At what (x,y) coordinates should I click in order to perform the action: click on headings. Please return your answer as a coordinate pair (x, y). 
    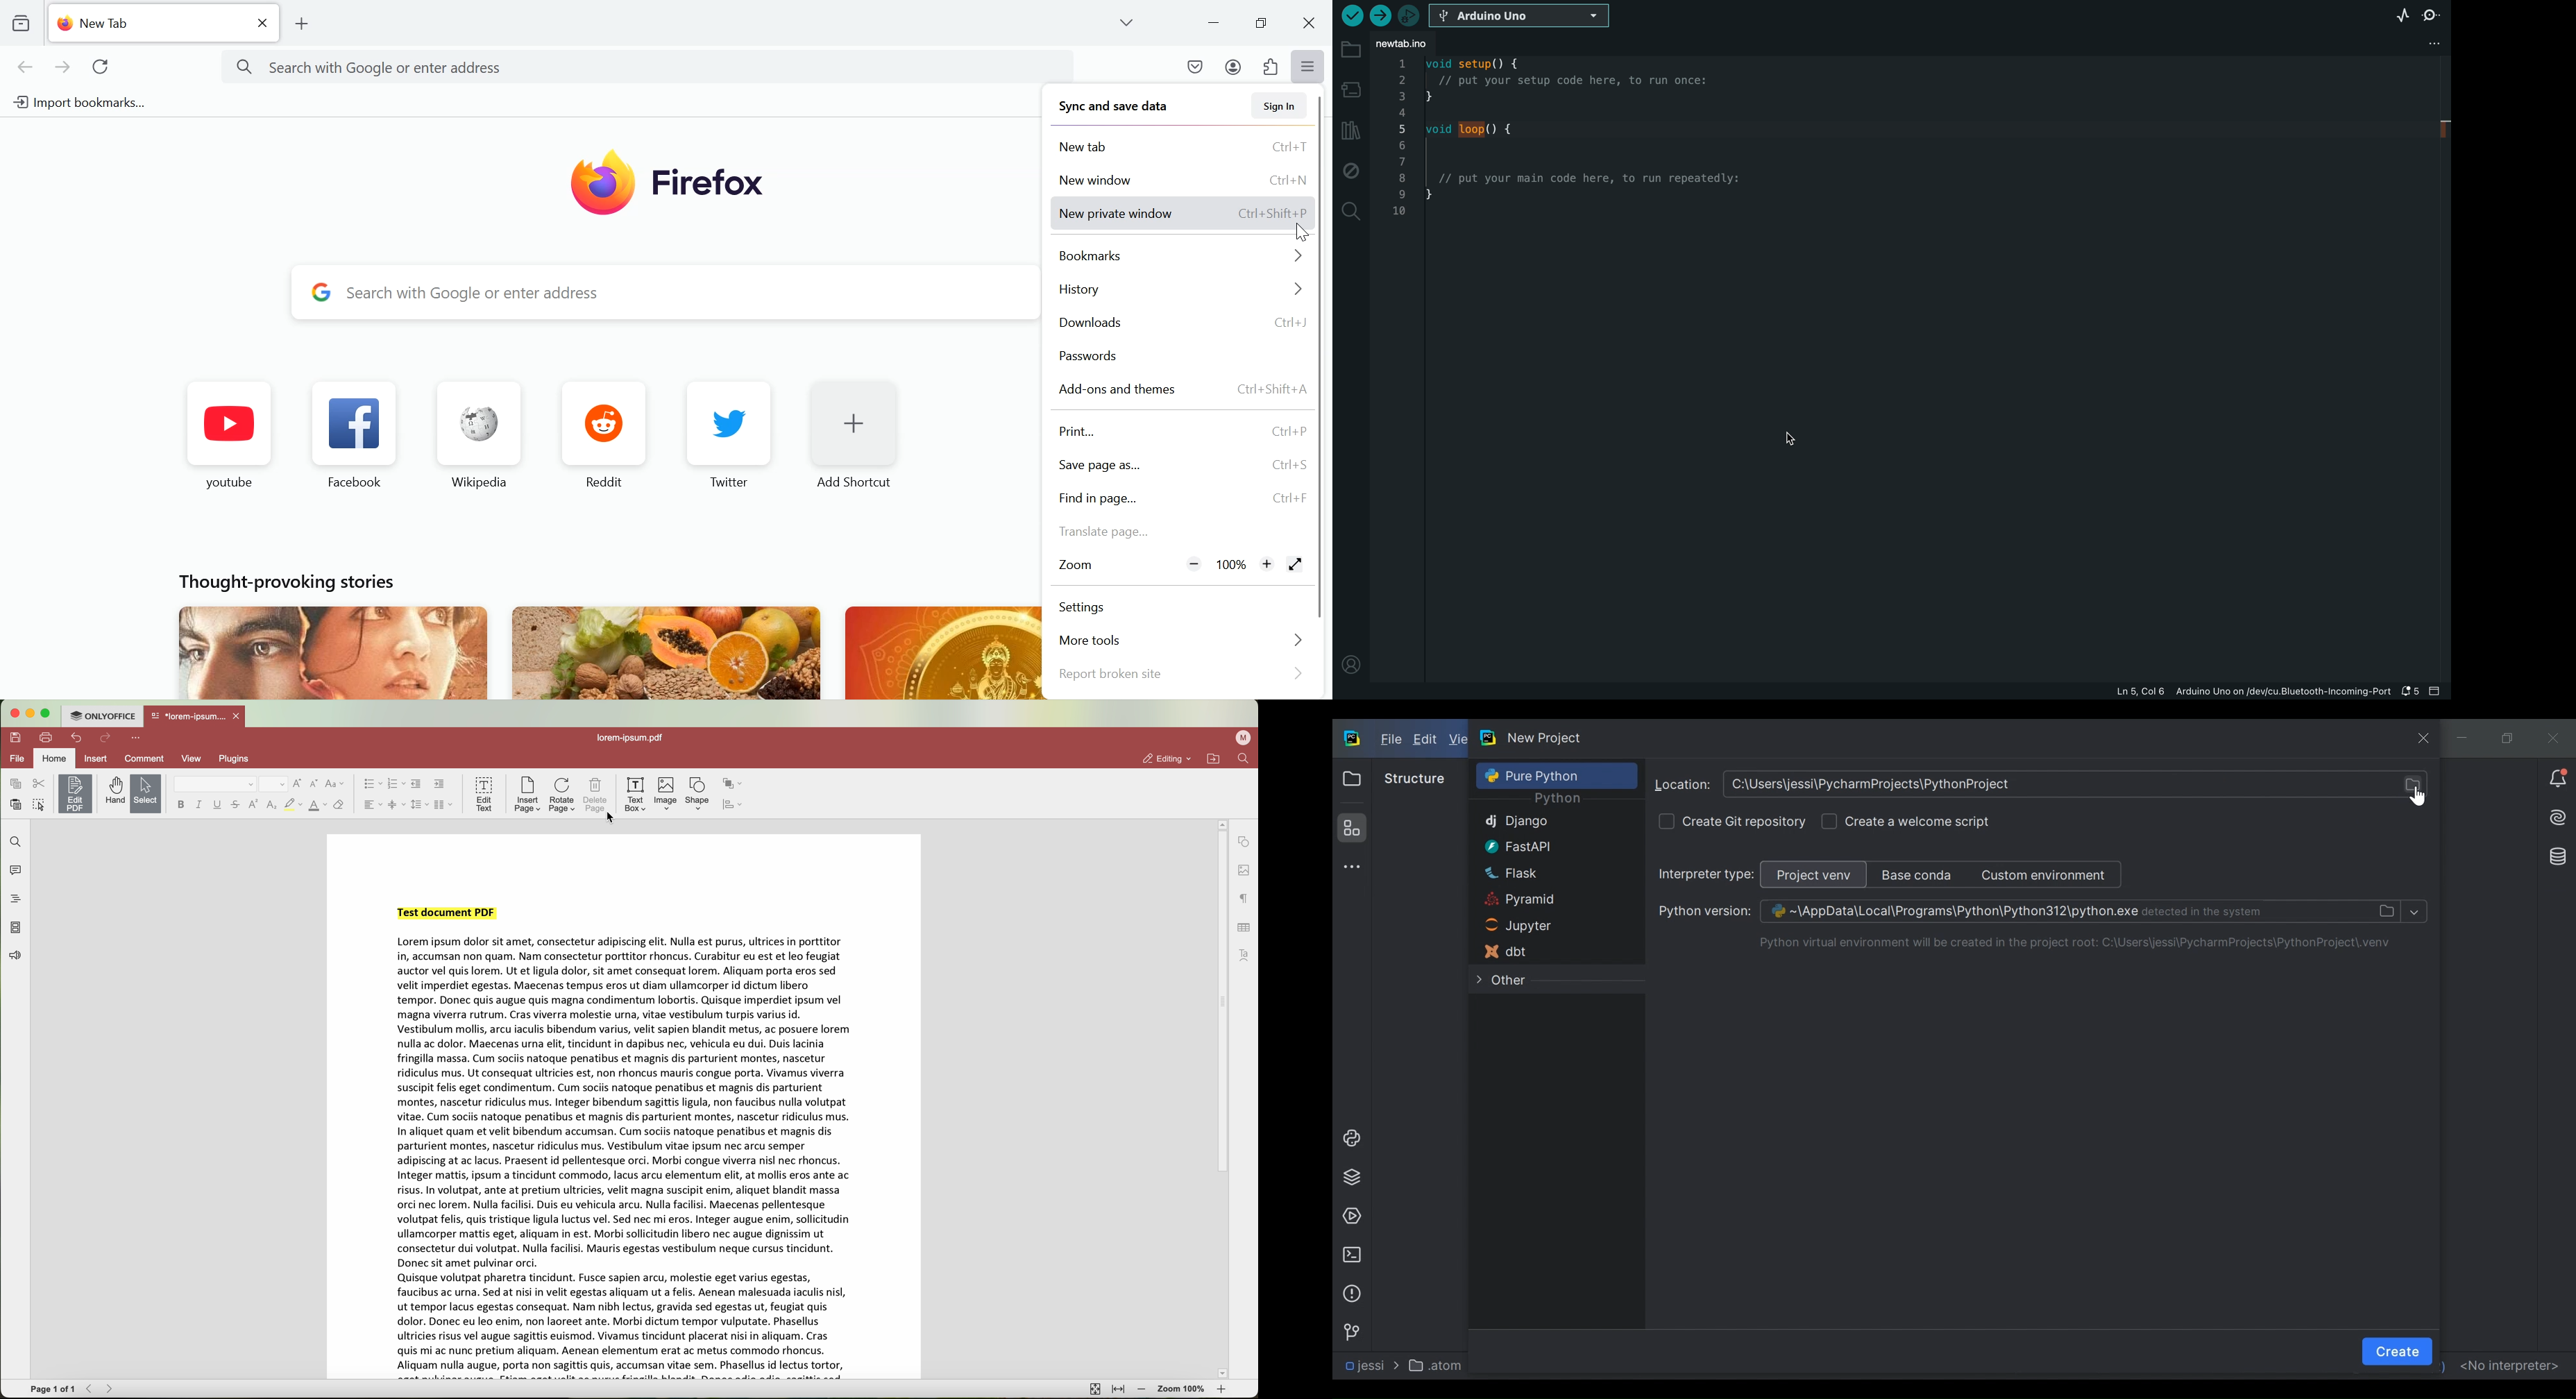
    Looking at the image, I should click on (16, 900).